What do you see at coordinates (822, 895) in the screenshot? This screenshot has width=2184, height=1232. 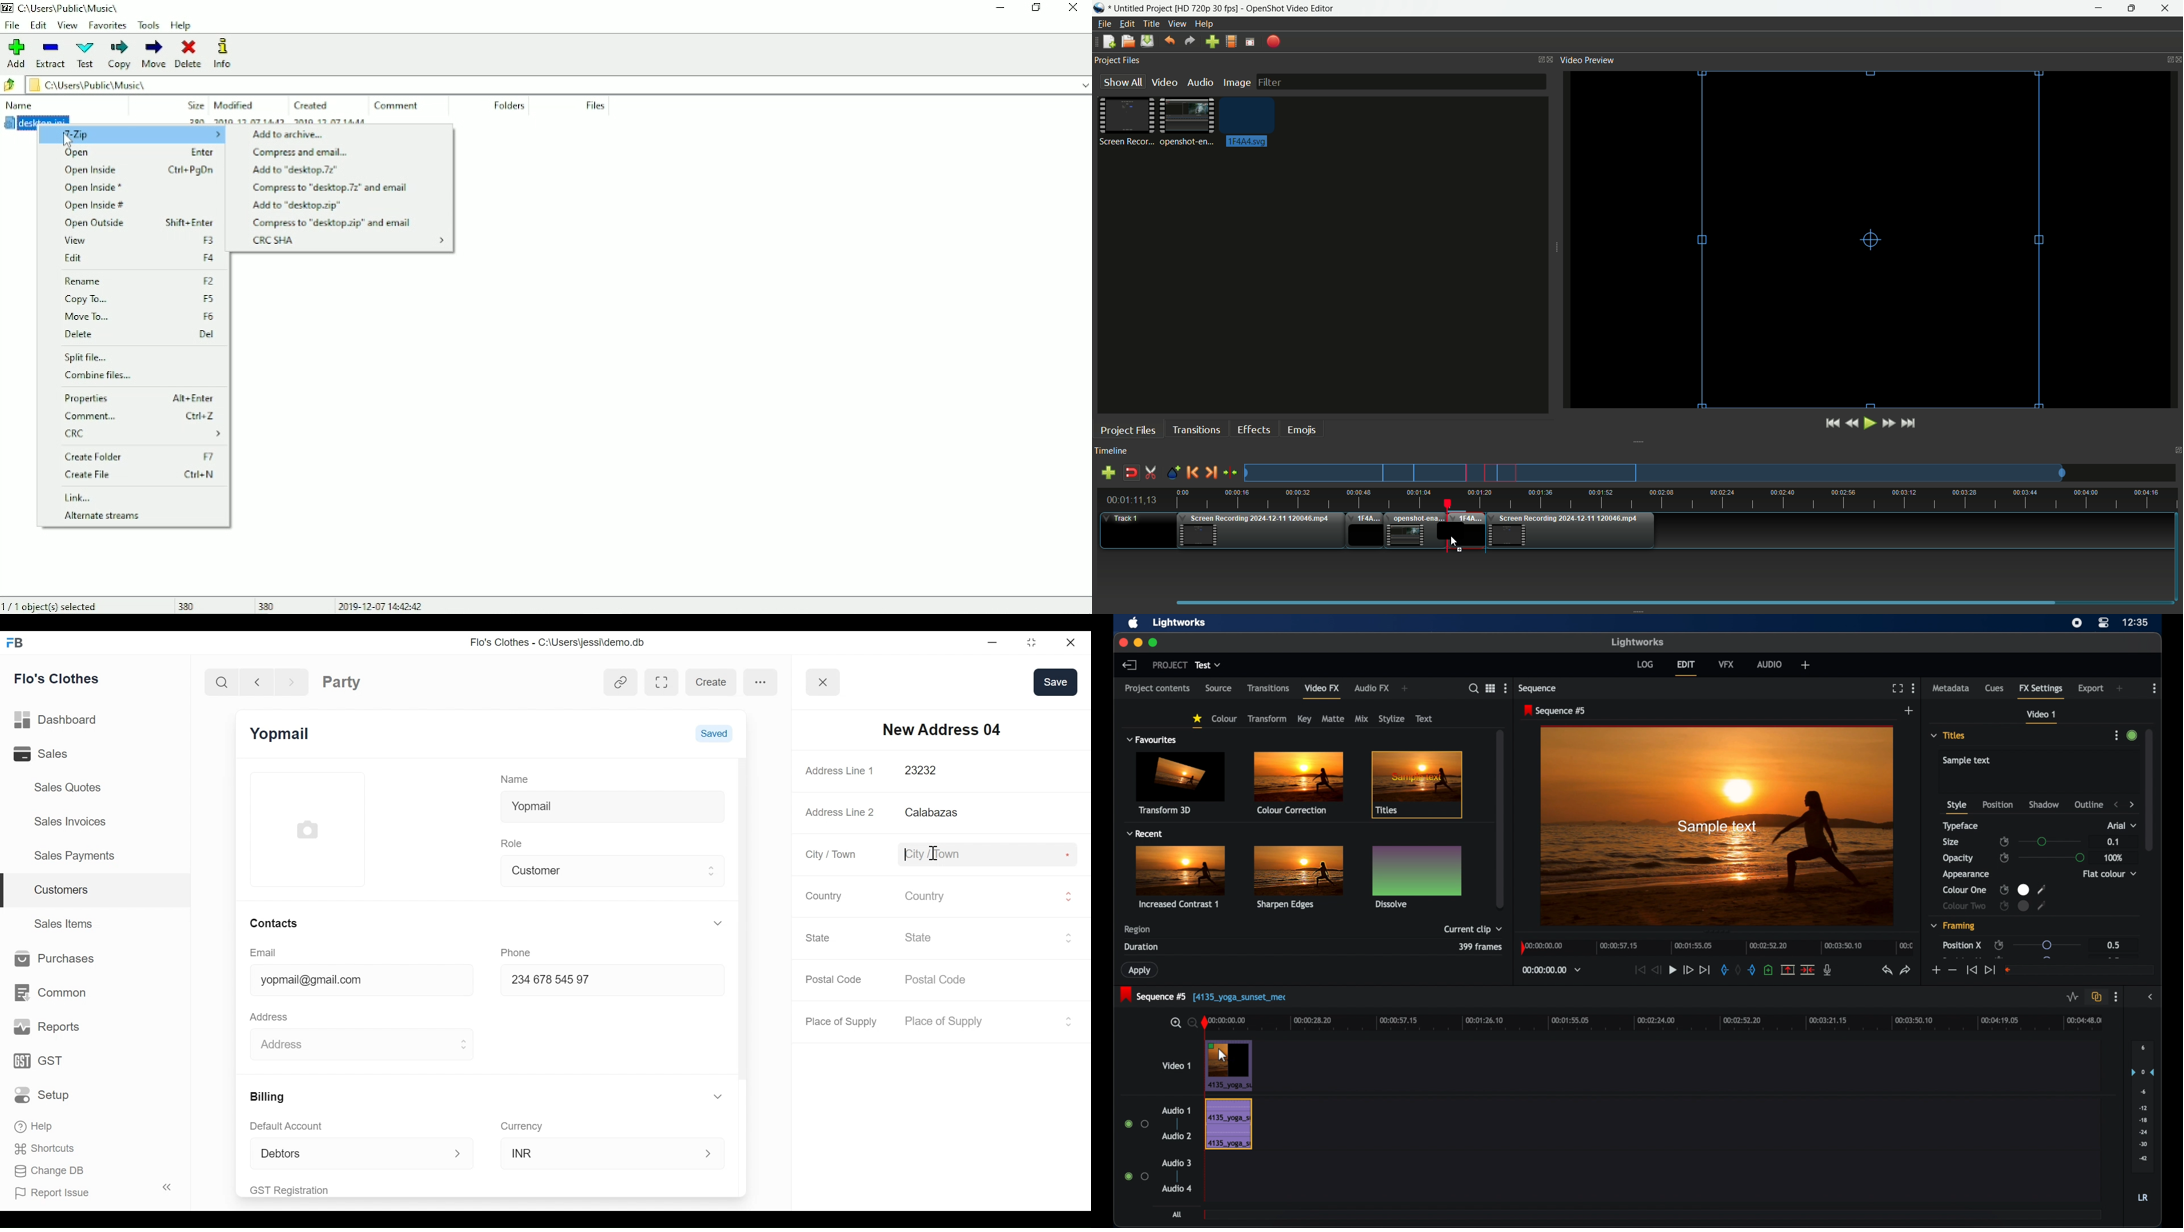 I see `Country` at bounding box center [822, 895].